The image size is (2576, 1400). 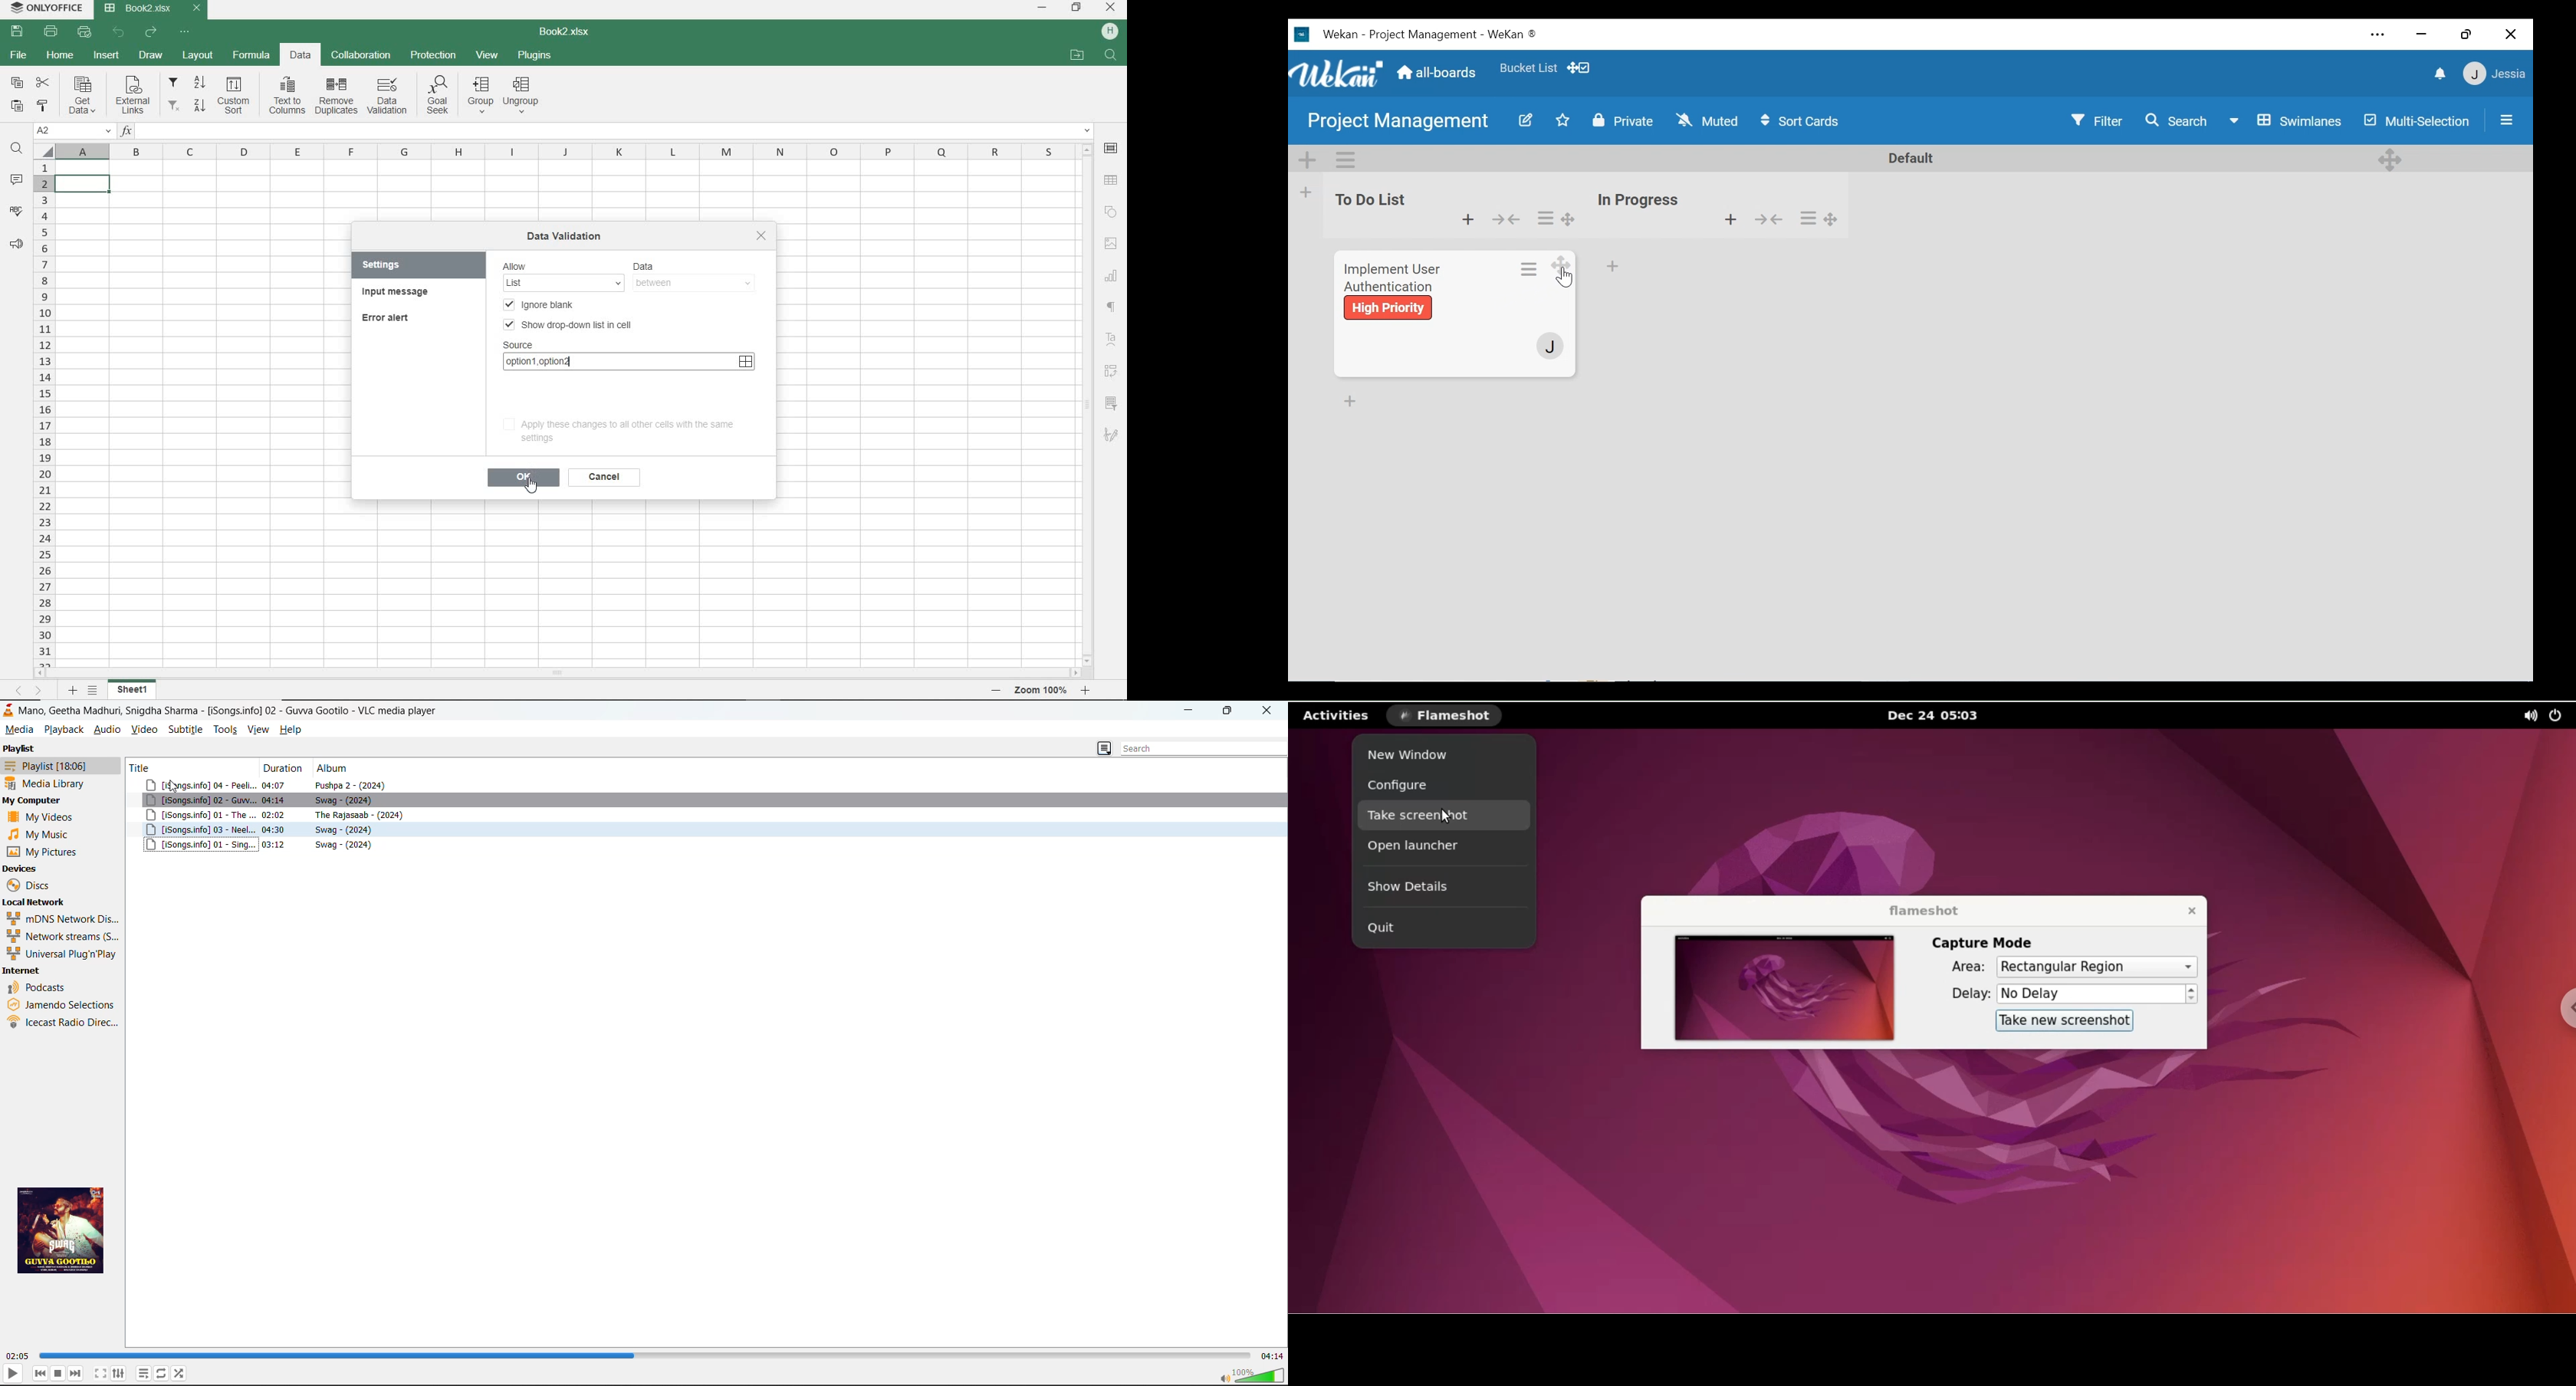 I want to click on FIND, so click(x=15, y=150).